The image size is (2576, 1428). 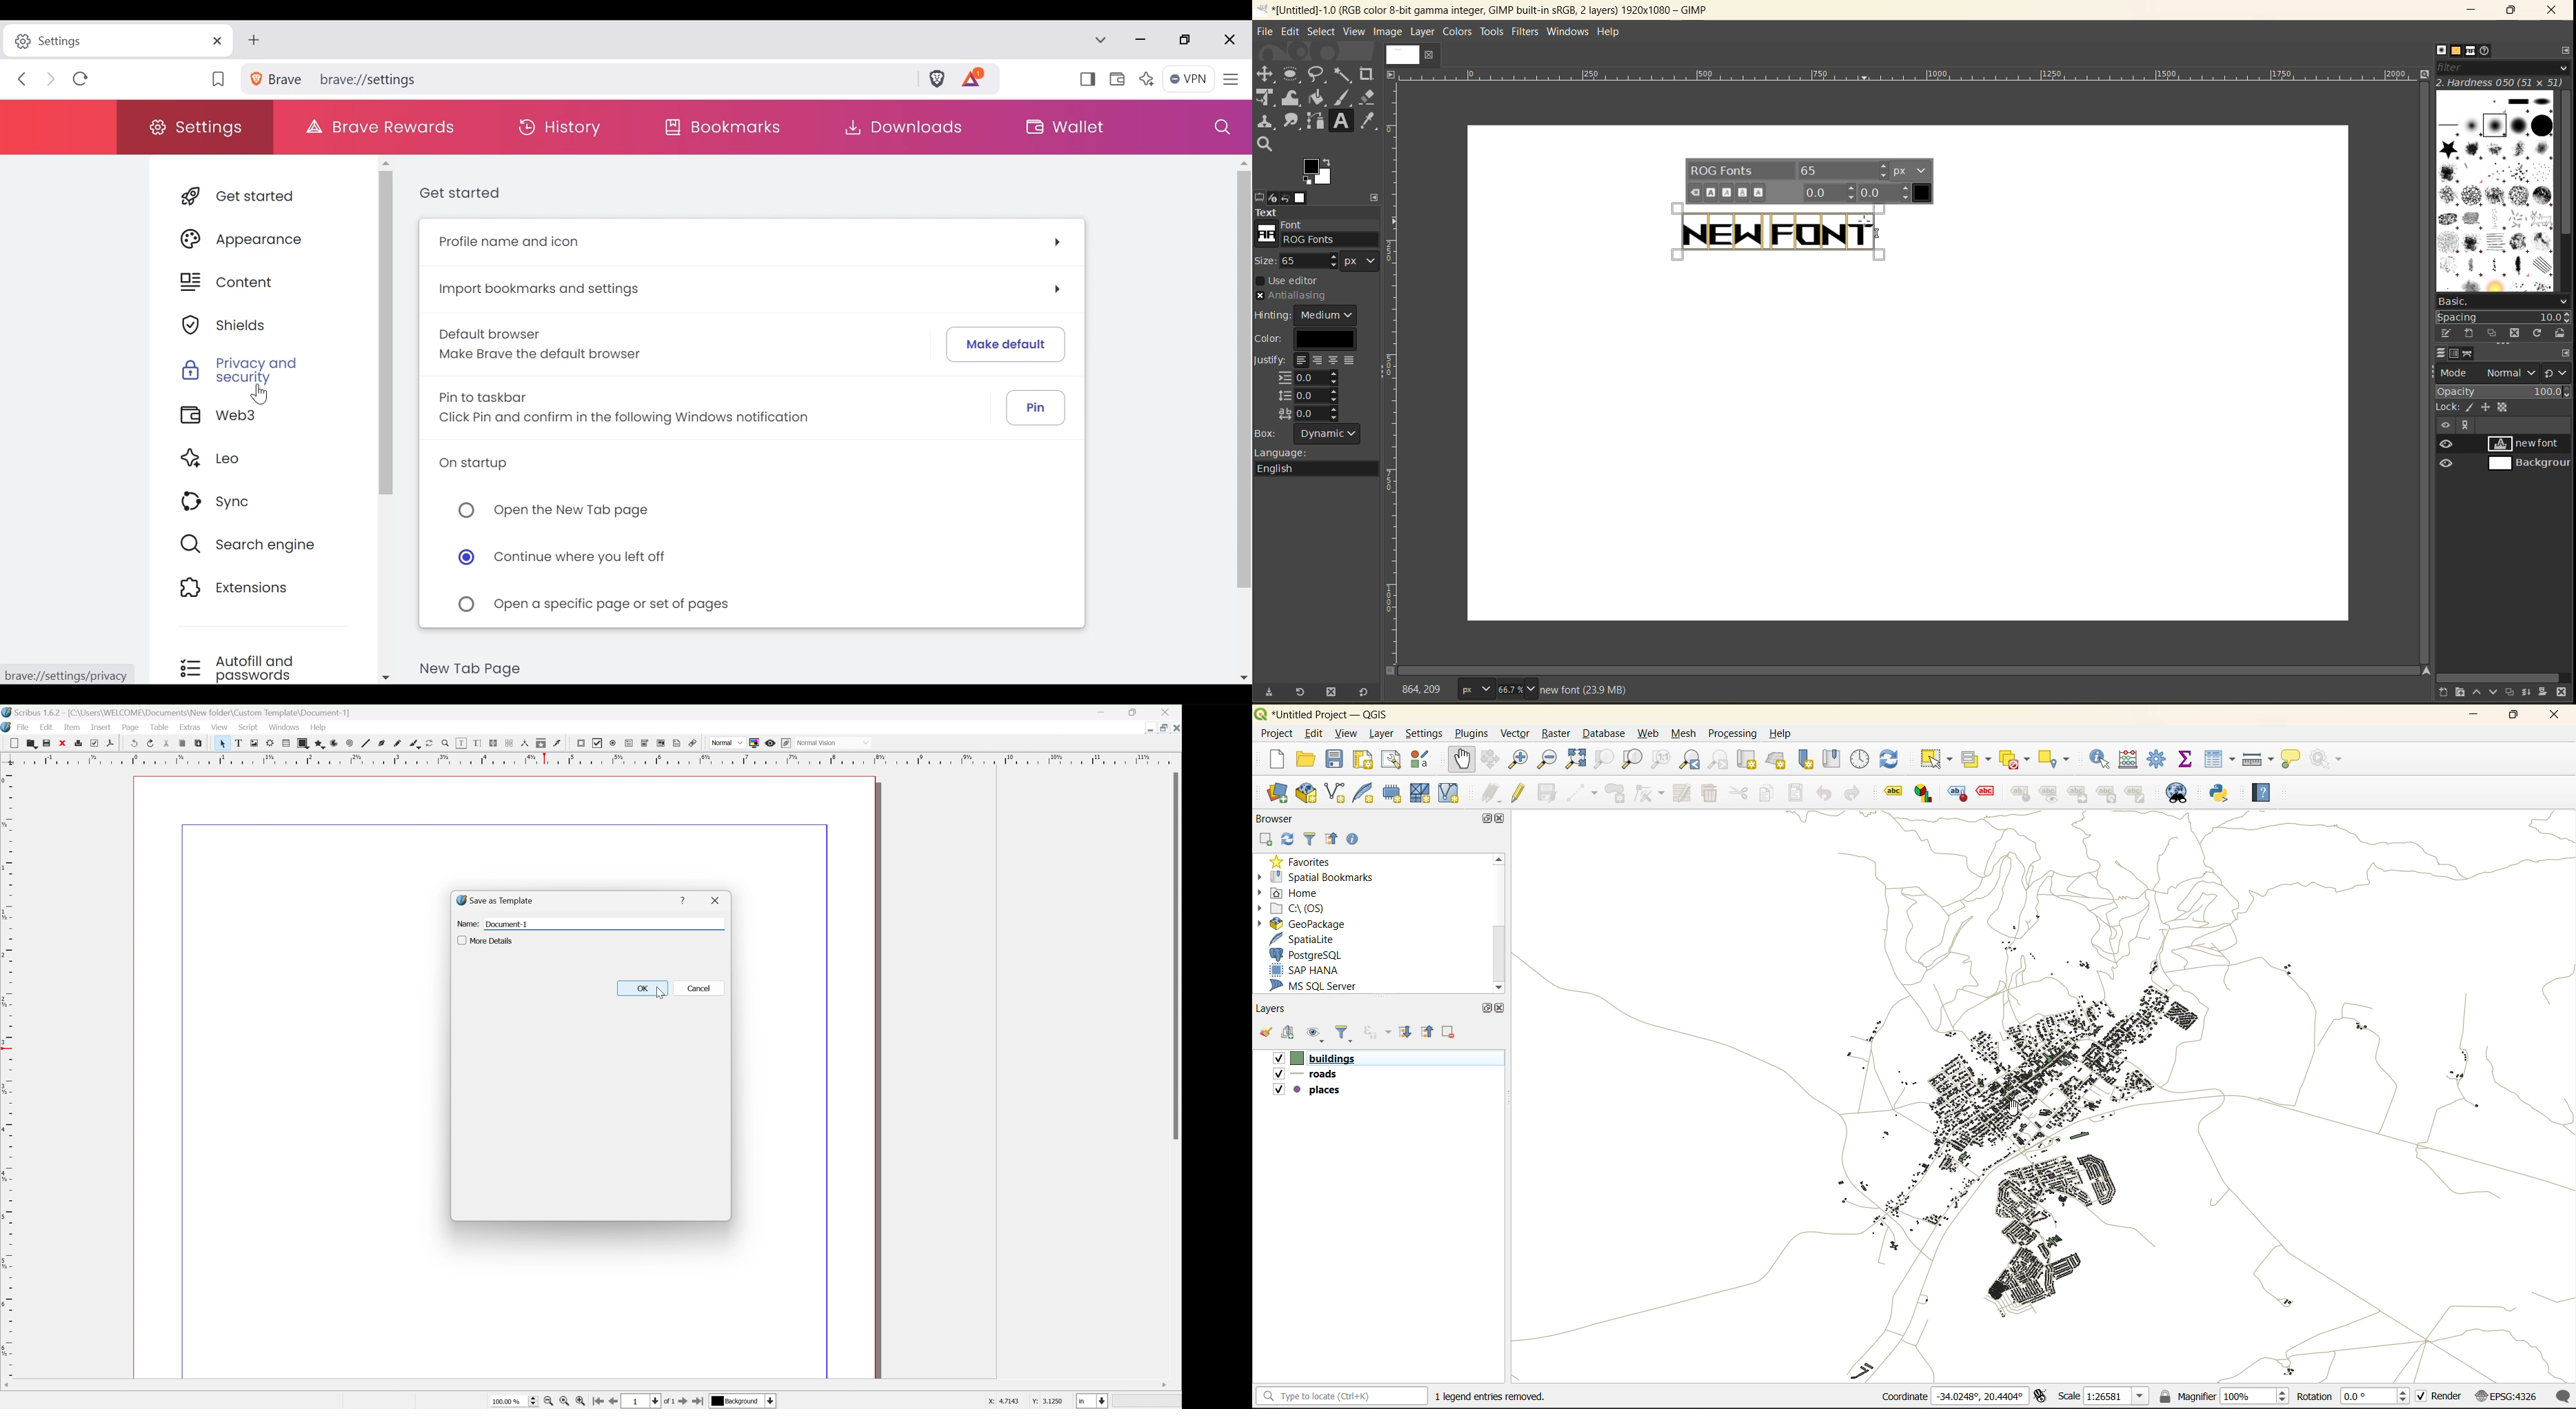 I want to click on hardness, so click(x=2503, y=83).